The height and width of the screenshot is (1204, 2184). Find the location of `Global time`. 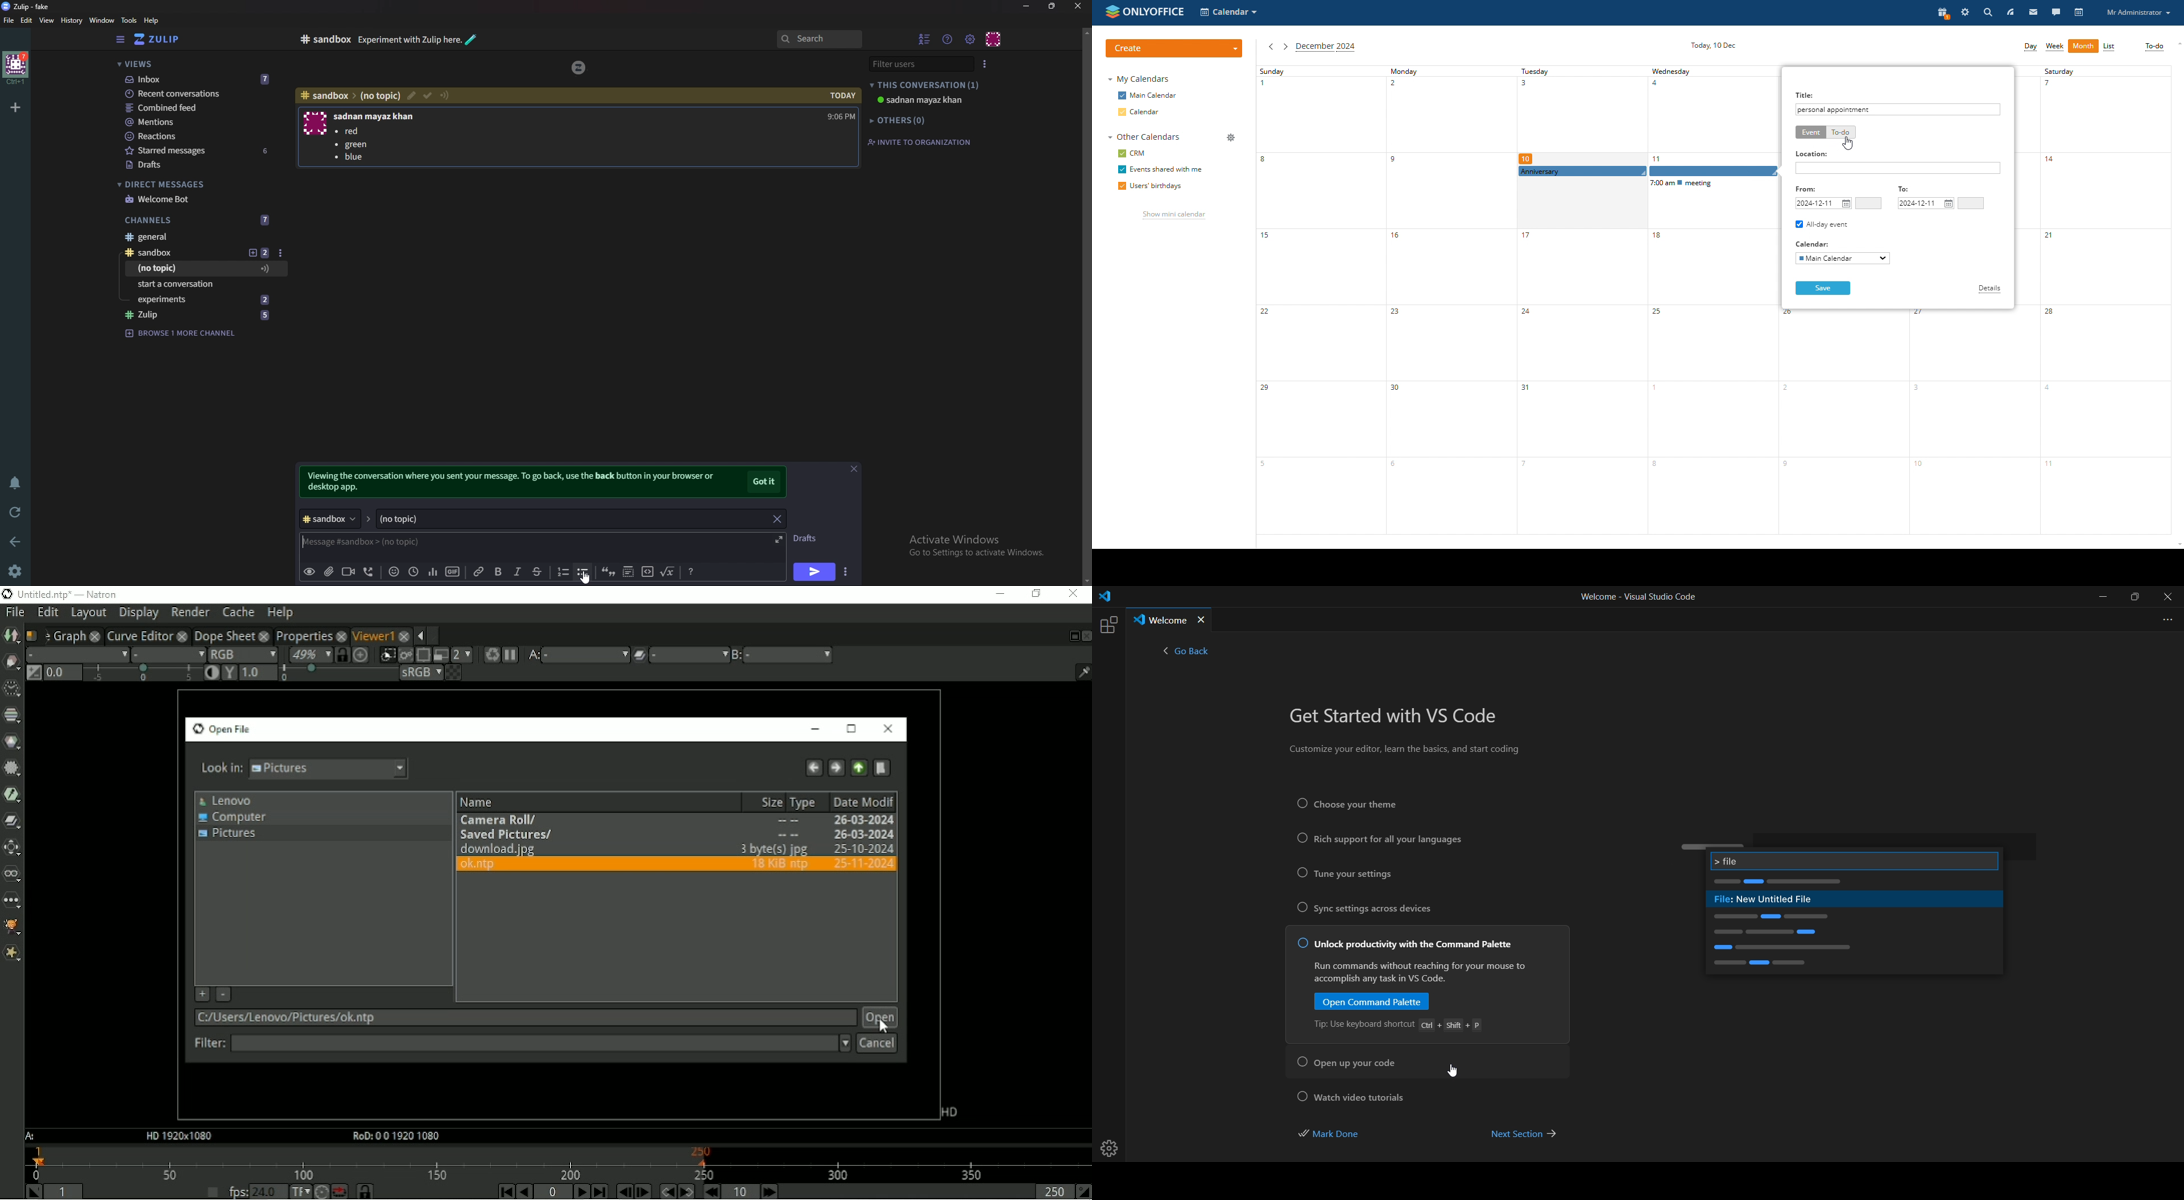

Global time is located at coordinates (413, 573).